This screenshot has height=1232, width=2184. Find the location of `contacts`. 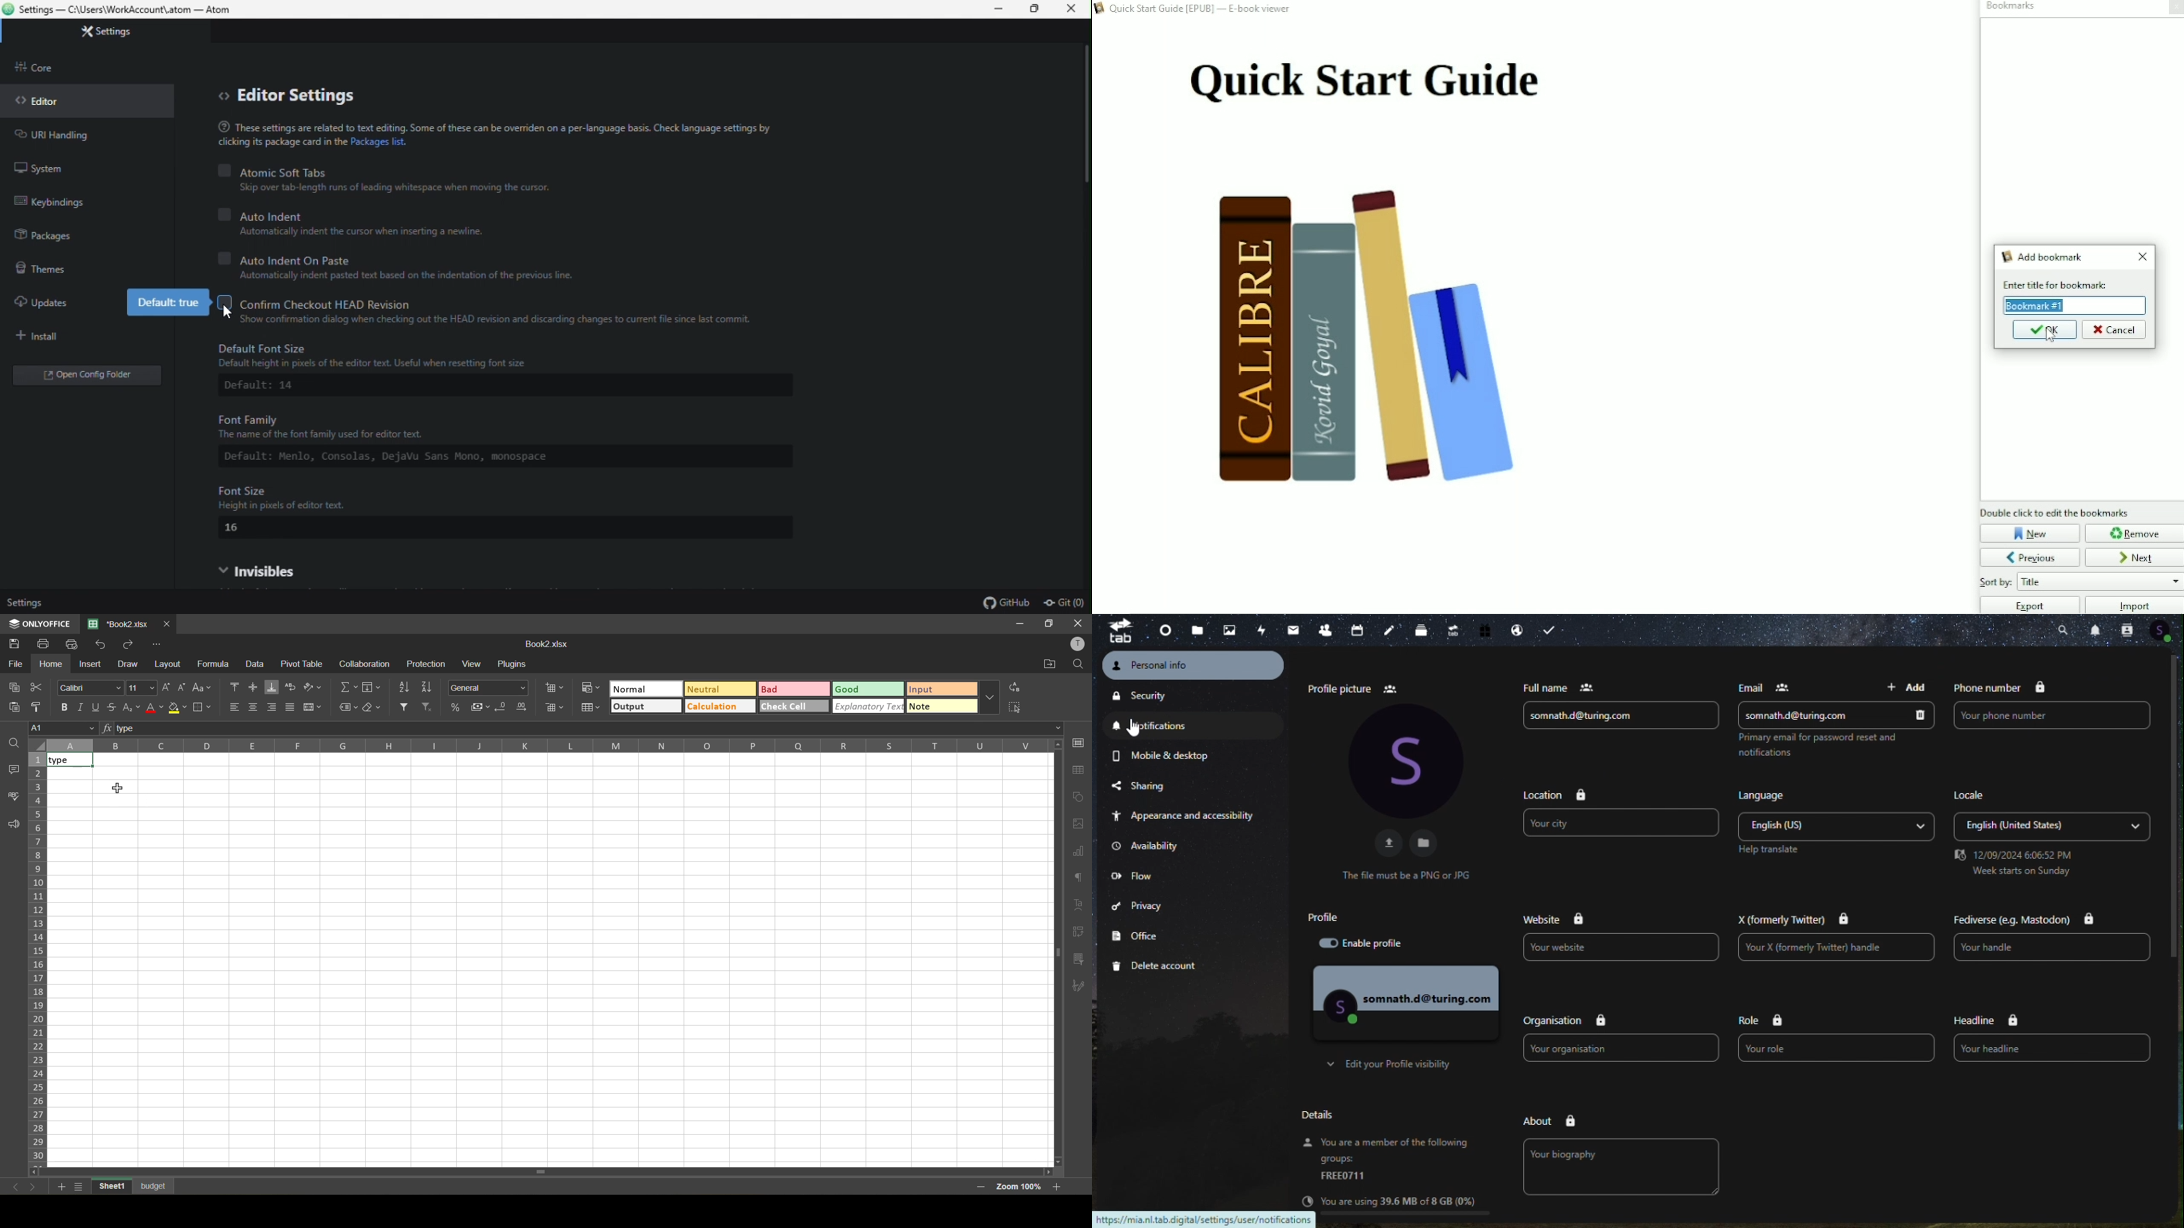

contacts is located at coordinates (1326, 628).